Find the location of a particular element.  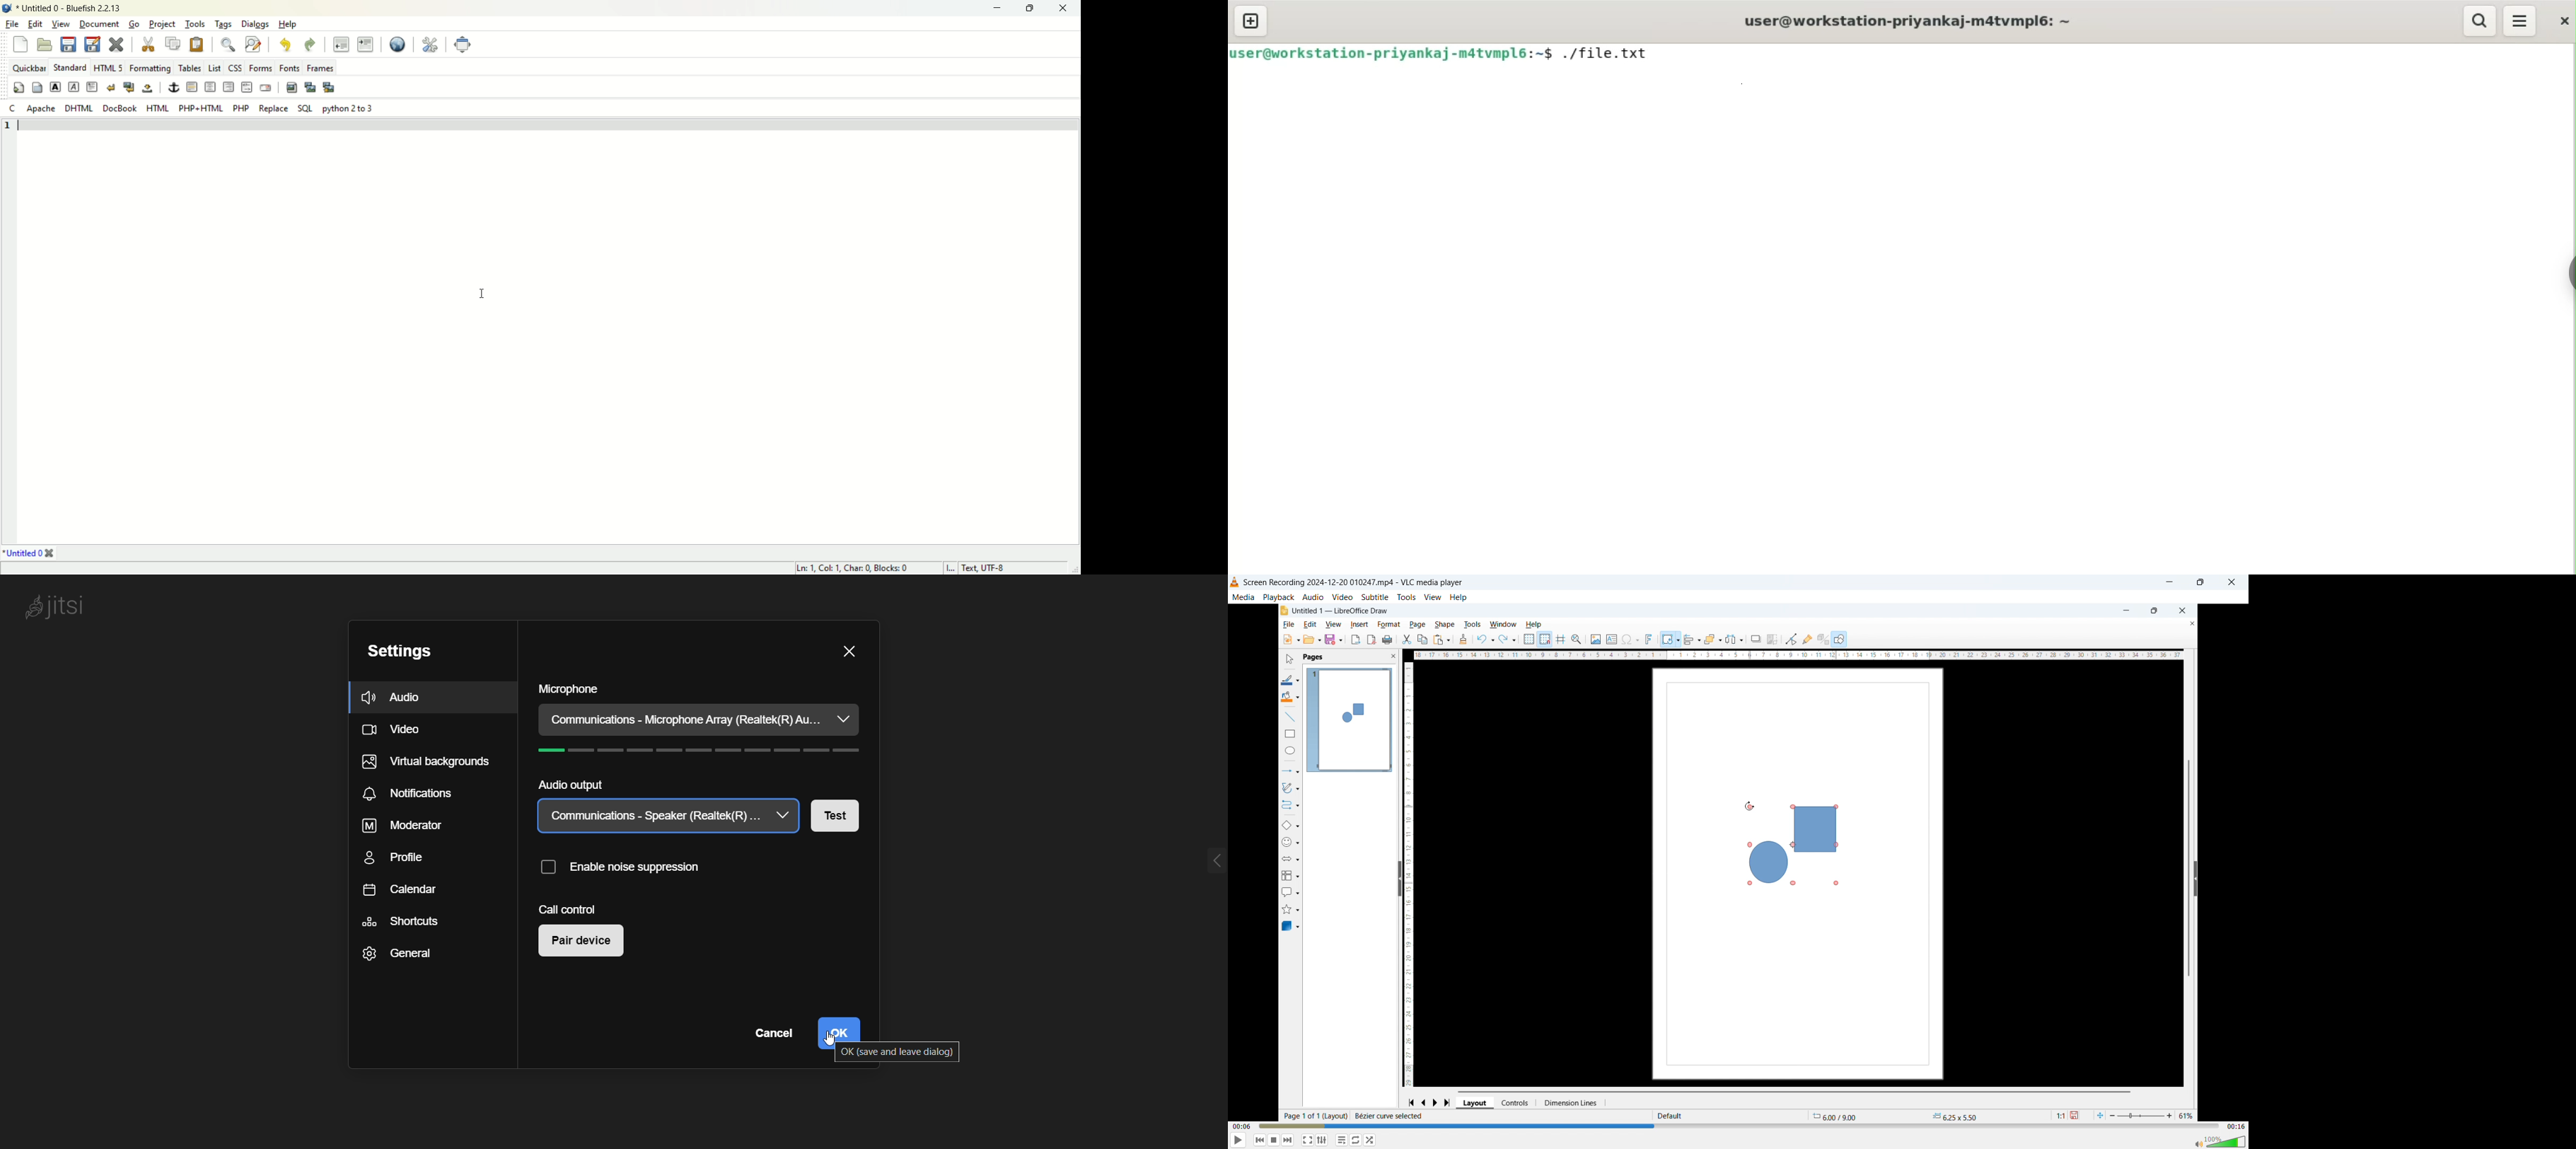

Time elapsed  is located at coordinates (1242, 1125).